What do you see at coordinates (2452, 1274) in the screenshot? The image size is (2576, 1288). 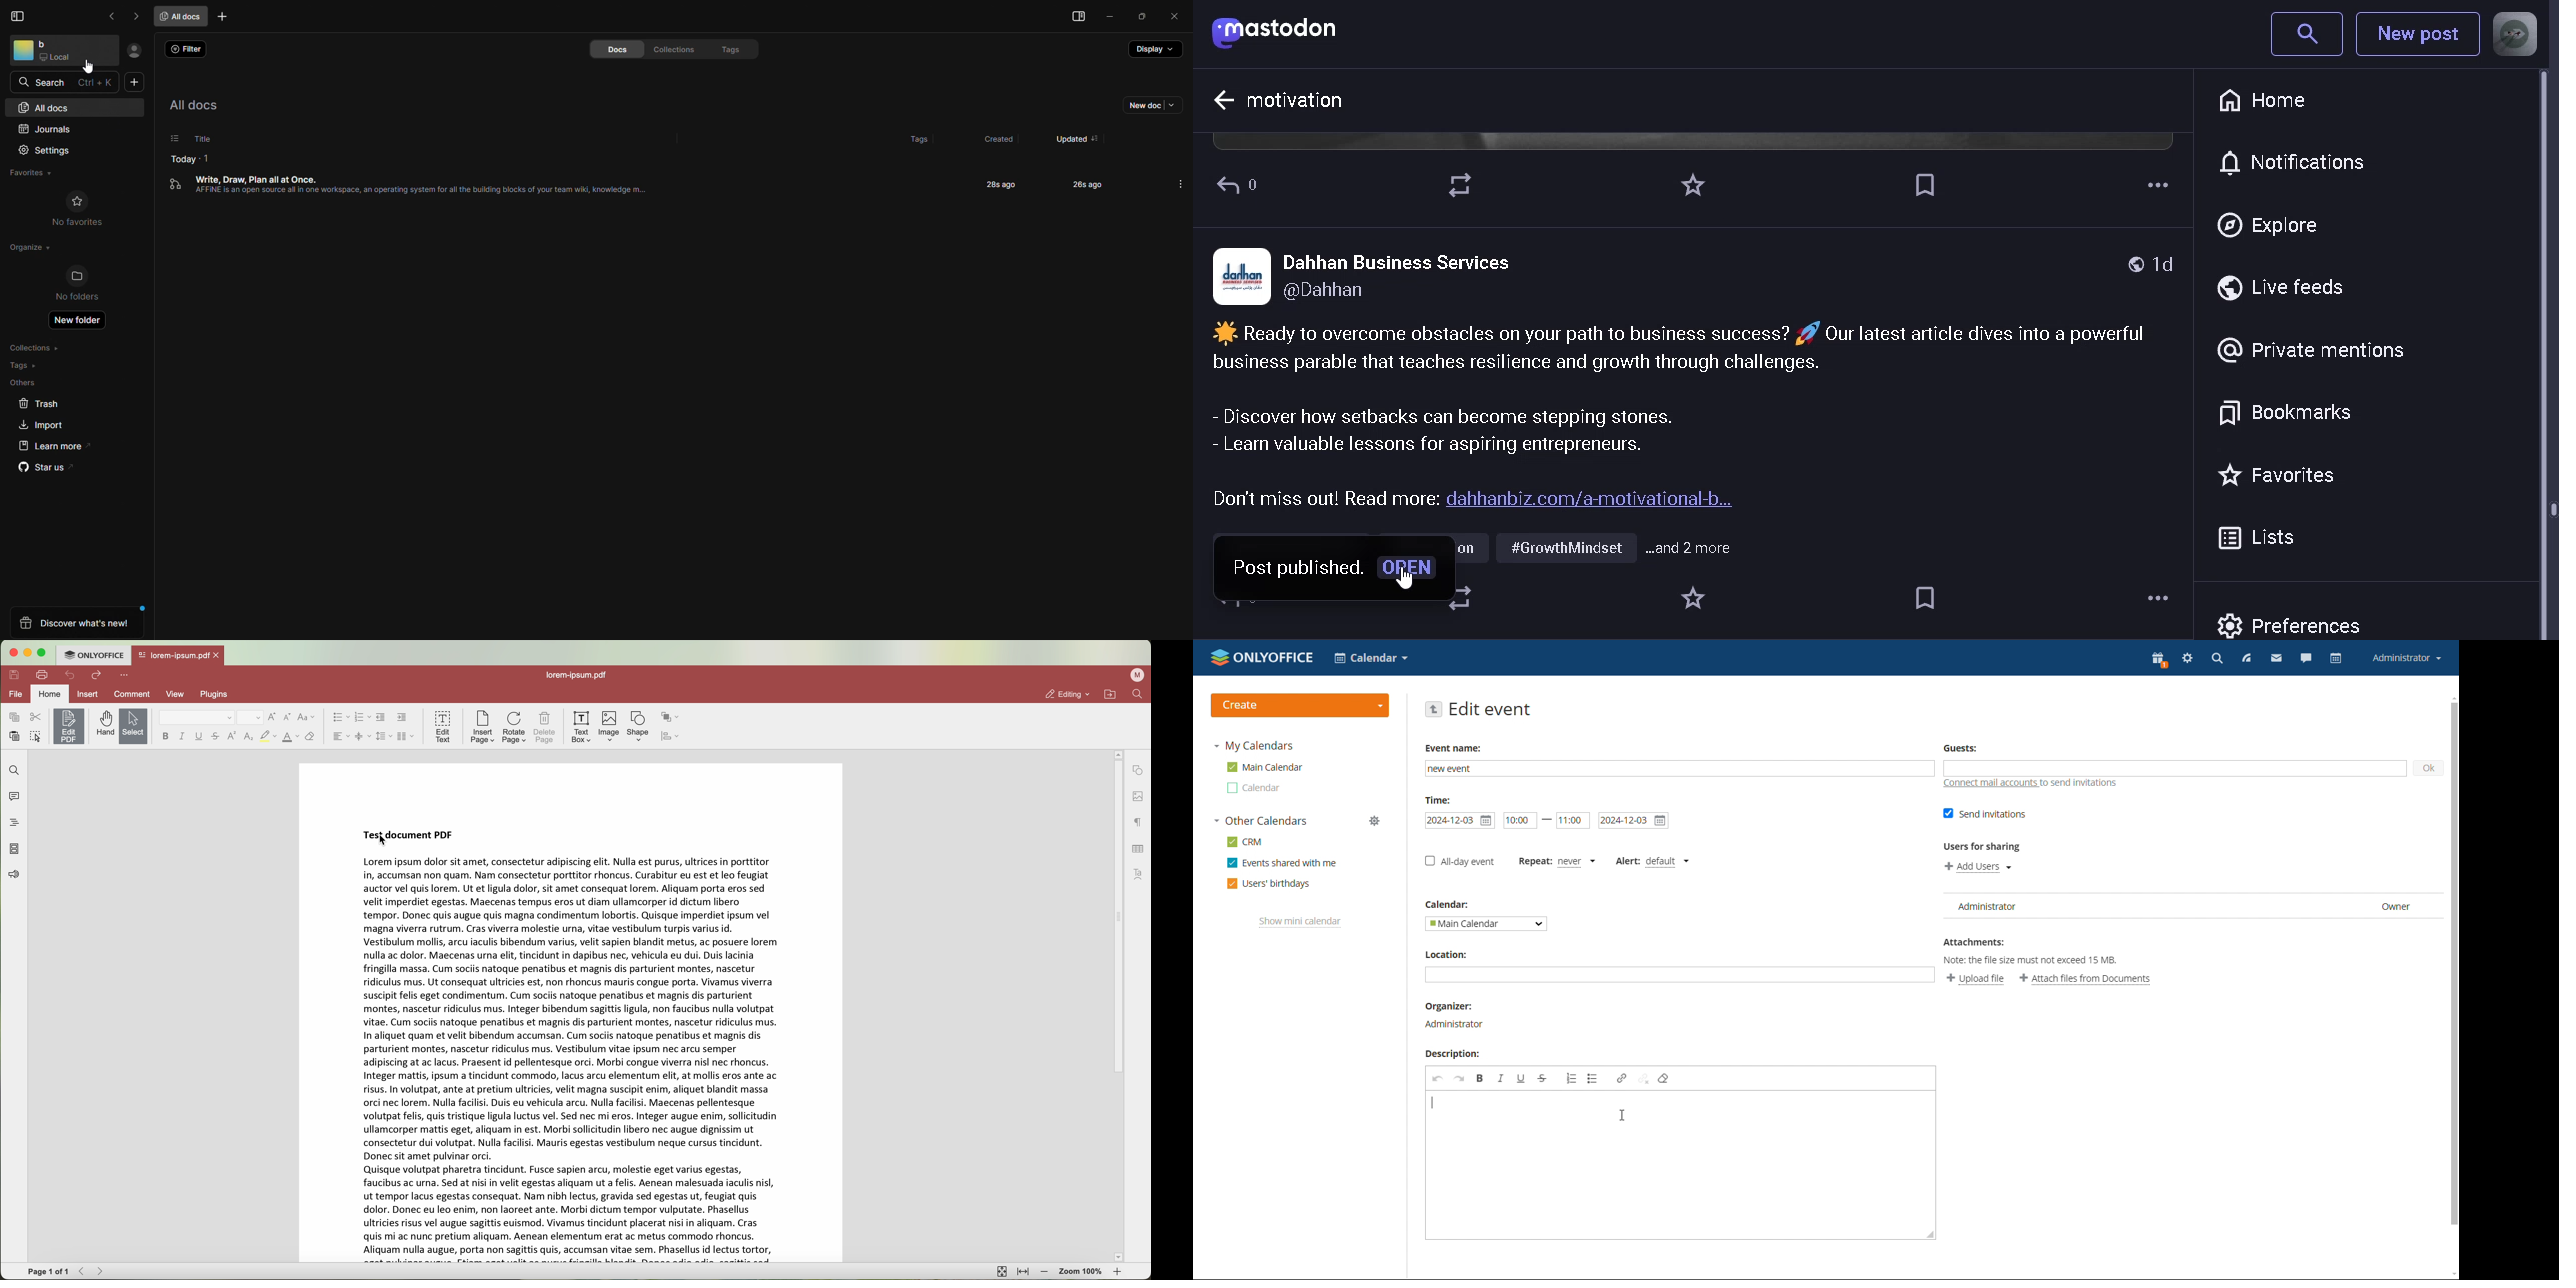 I see `scroll down` at bounding box center [2452, 1274].